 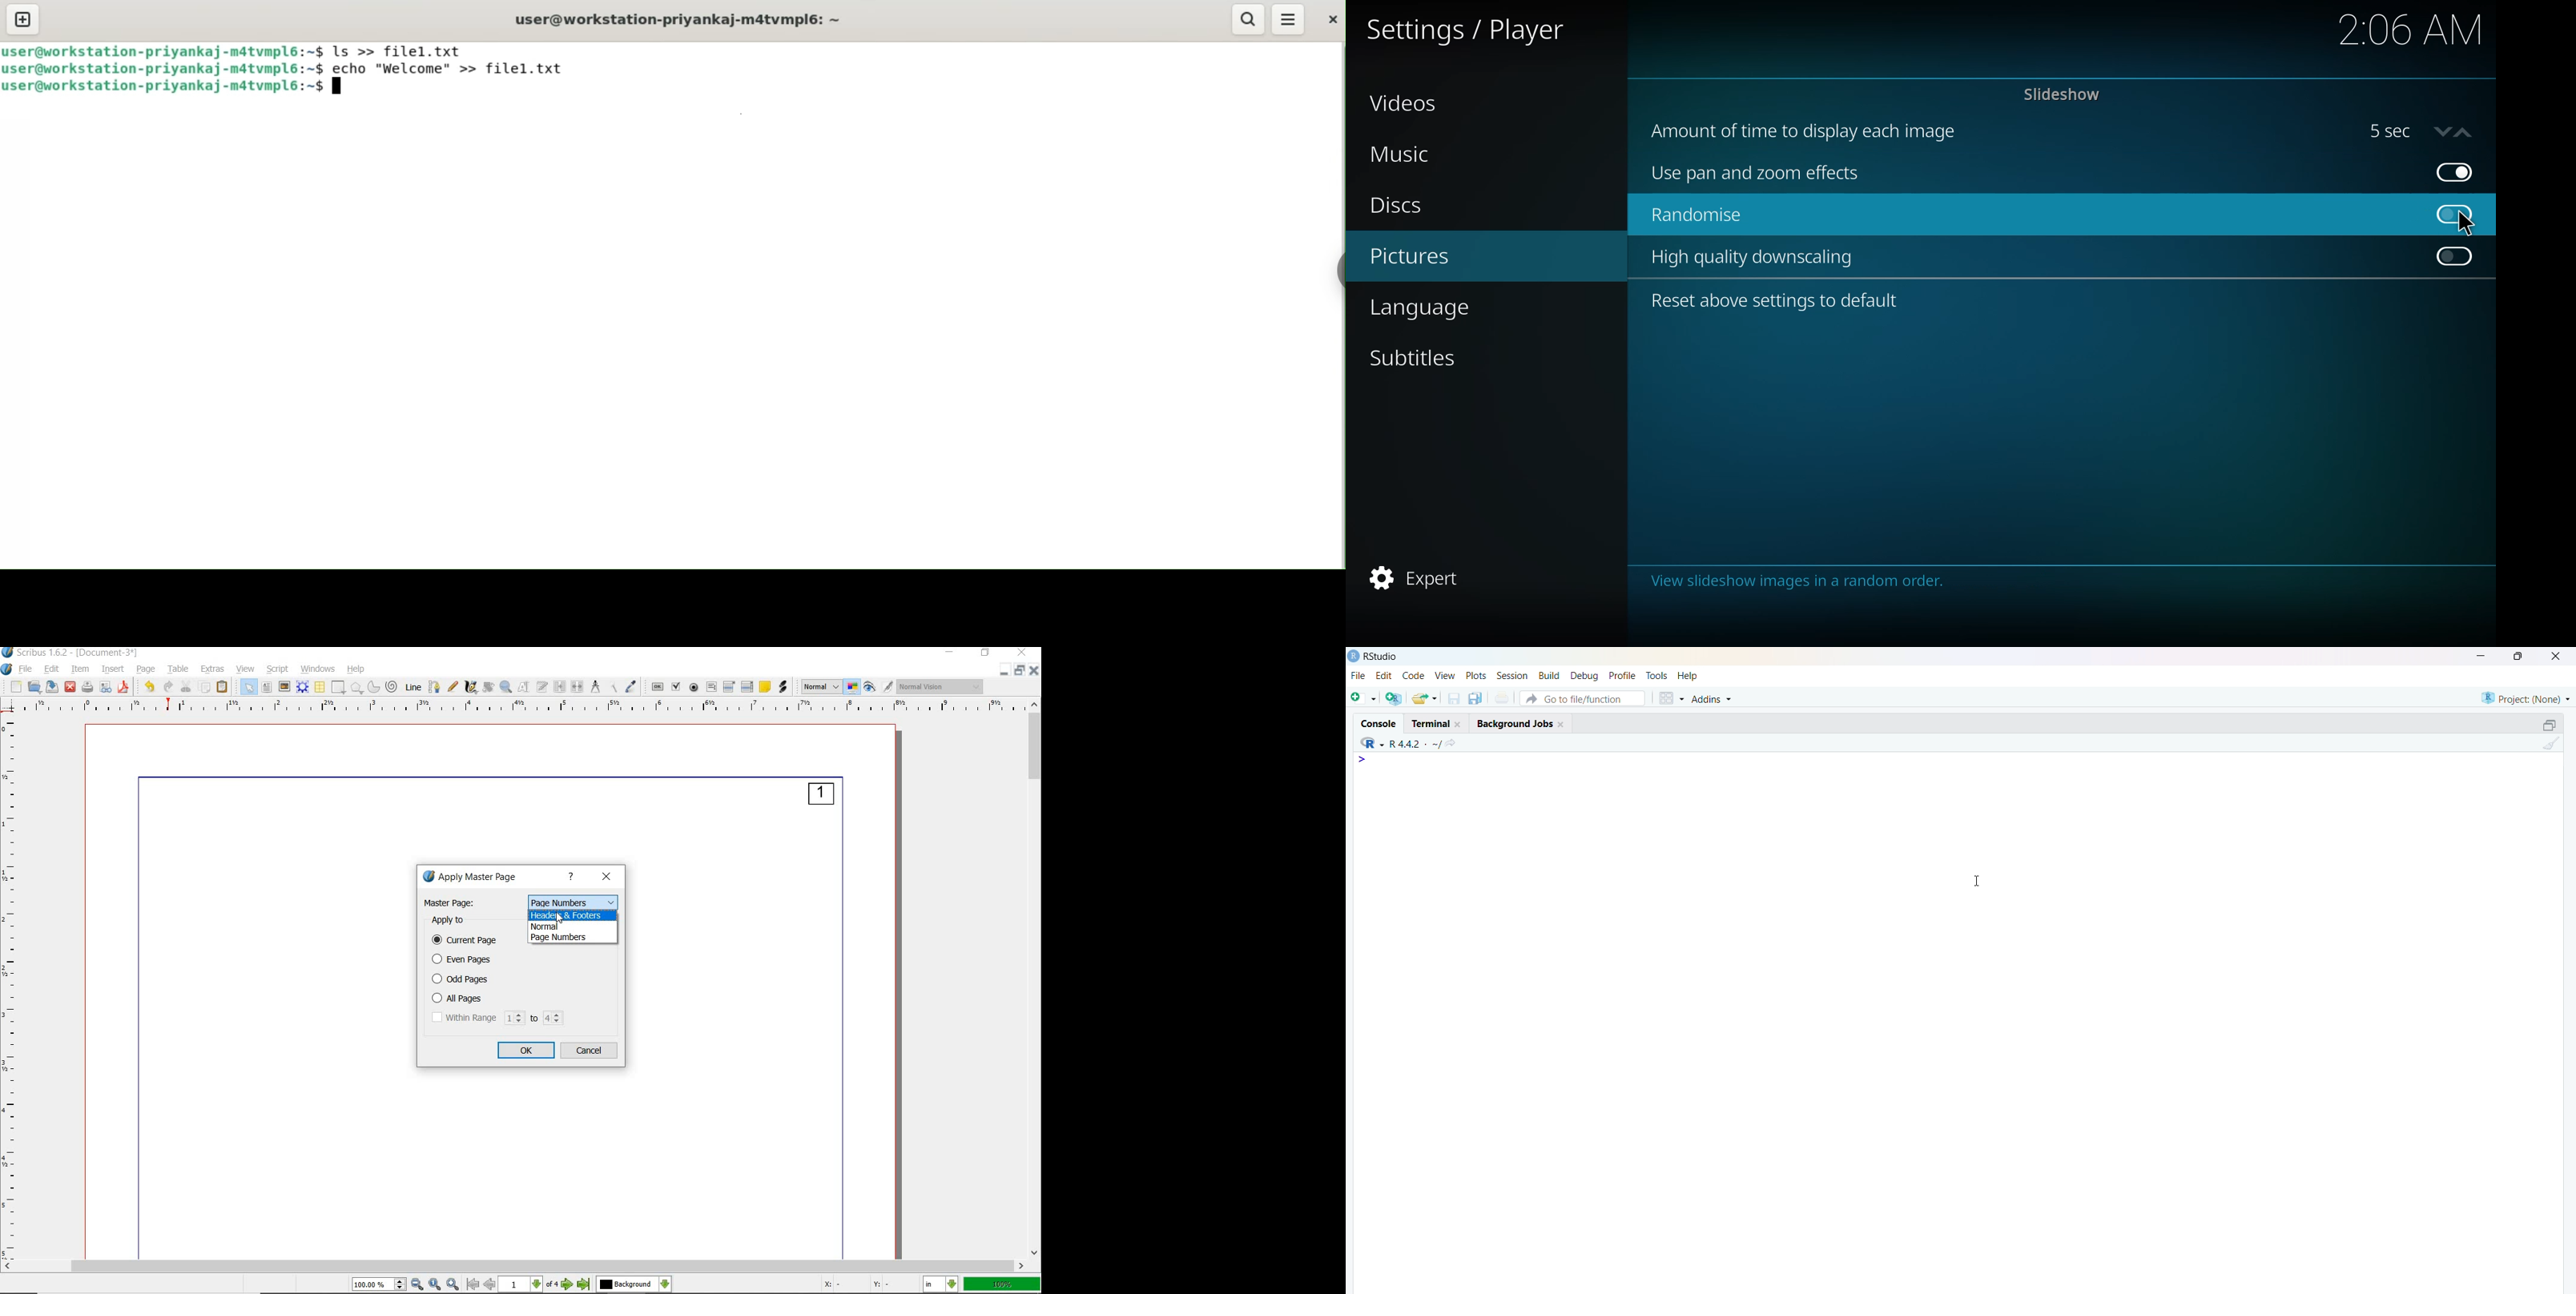 What do you see at coordinates (1513, 676) in the screenshot?
I see `session` at bounding box center [1513, 676].